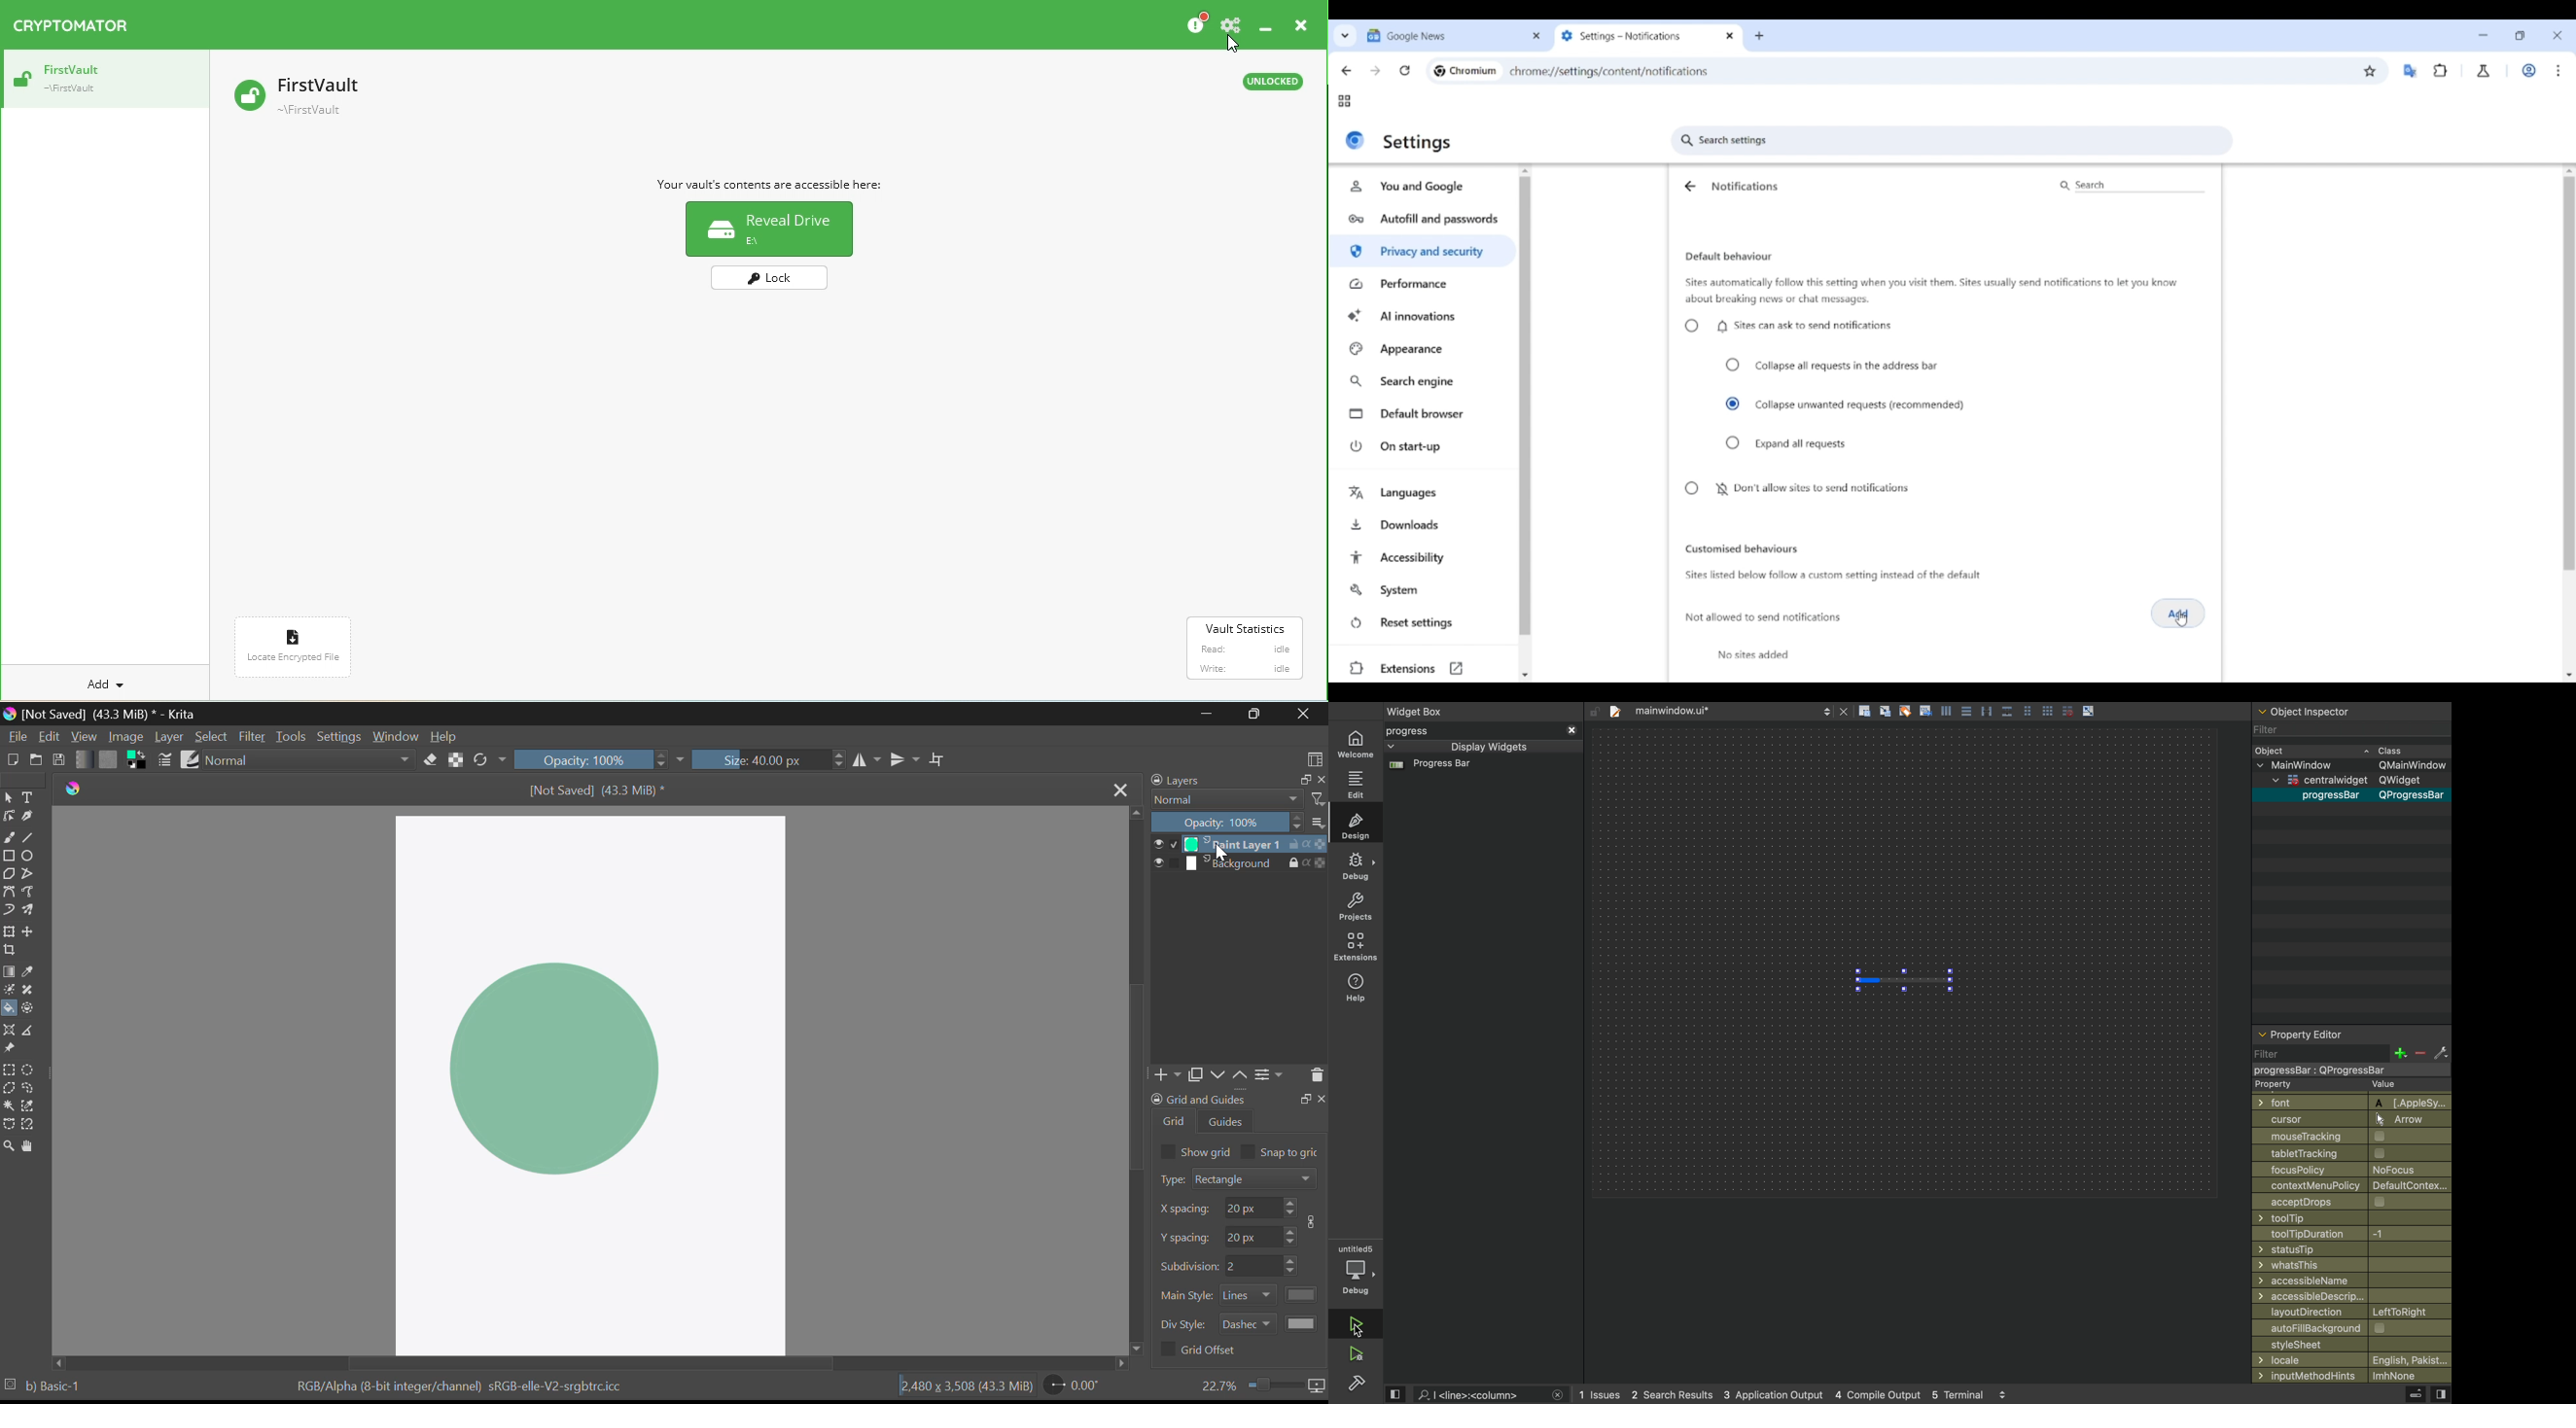 This screenshot has width=2576, height=1428. What do you see at coordinates (1421, 254) in the screenshot?
I see `Privacy and security highlighted` at bounding box center [1421, 254].